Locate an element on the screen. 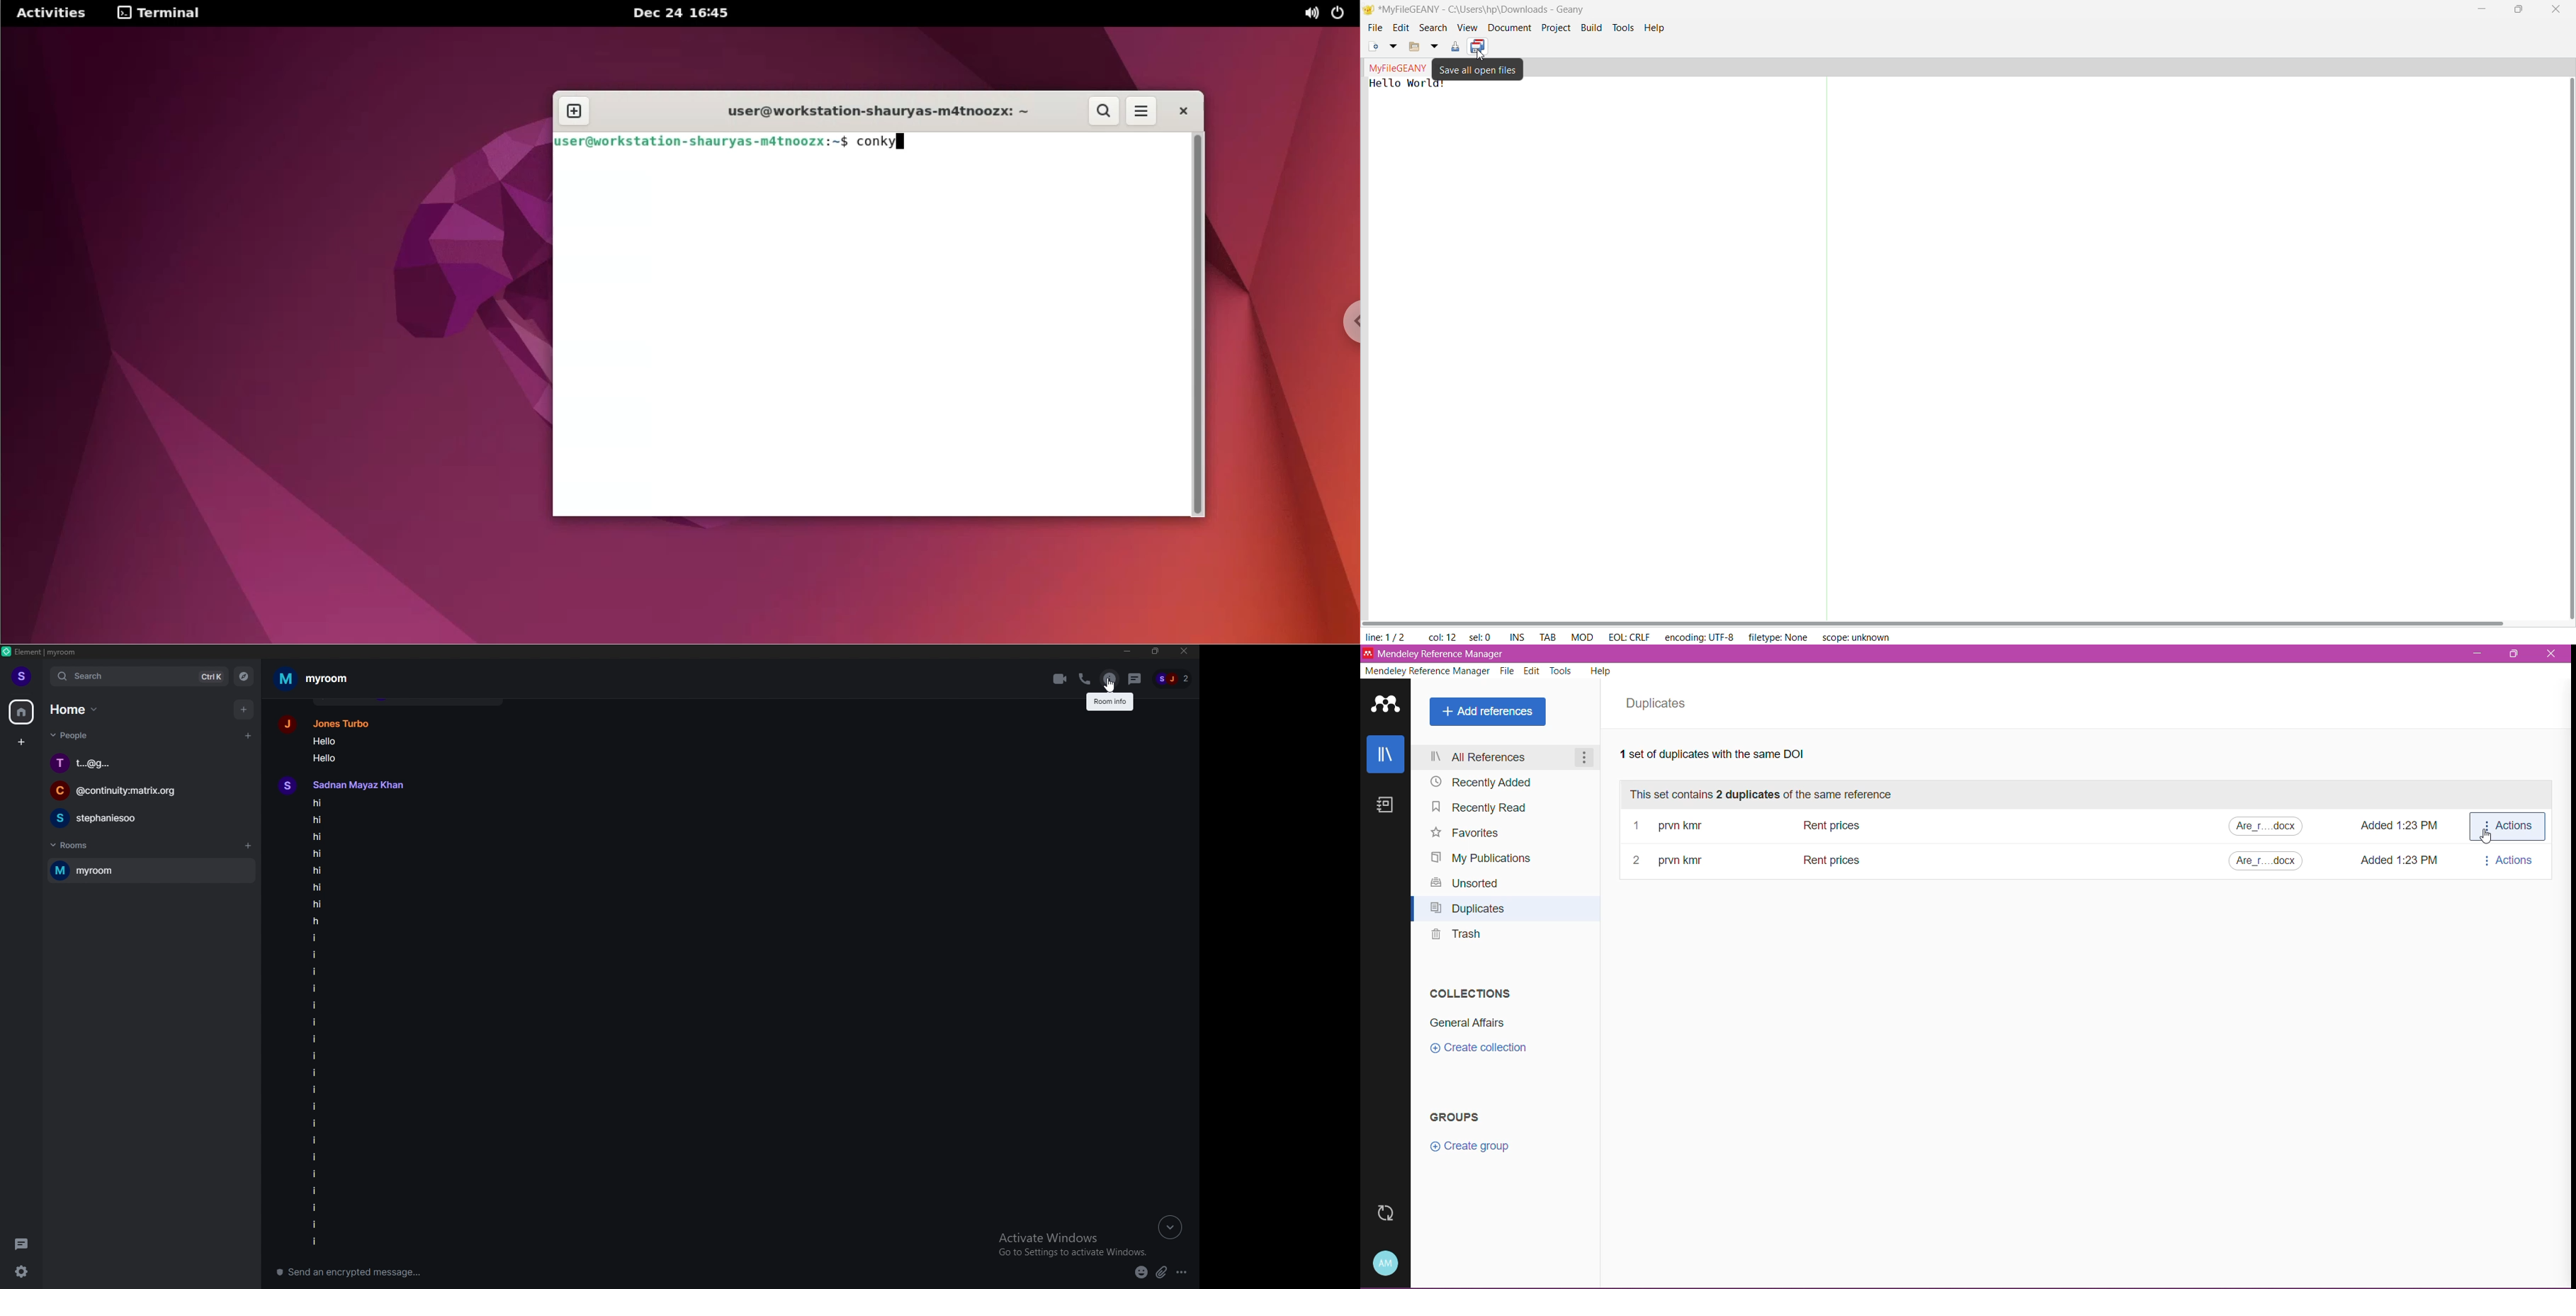 This screenshot has height=1316, width=2576. added time is located at coordinates (2398, 860).